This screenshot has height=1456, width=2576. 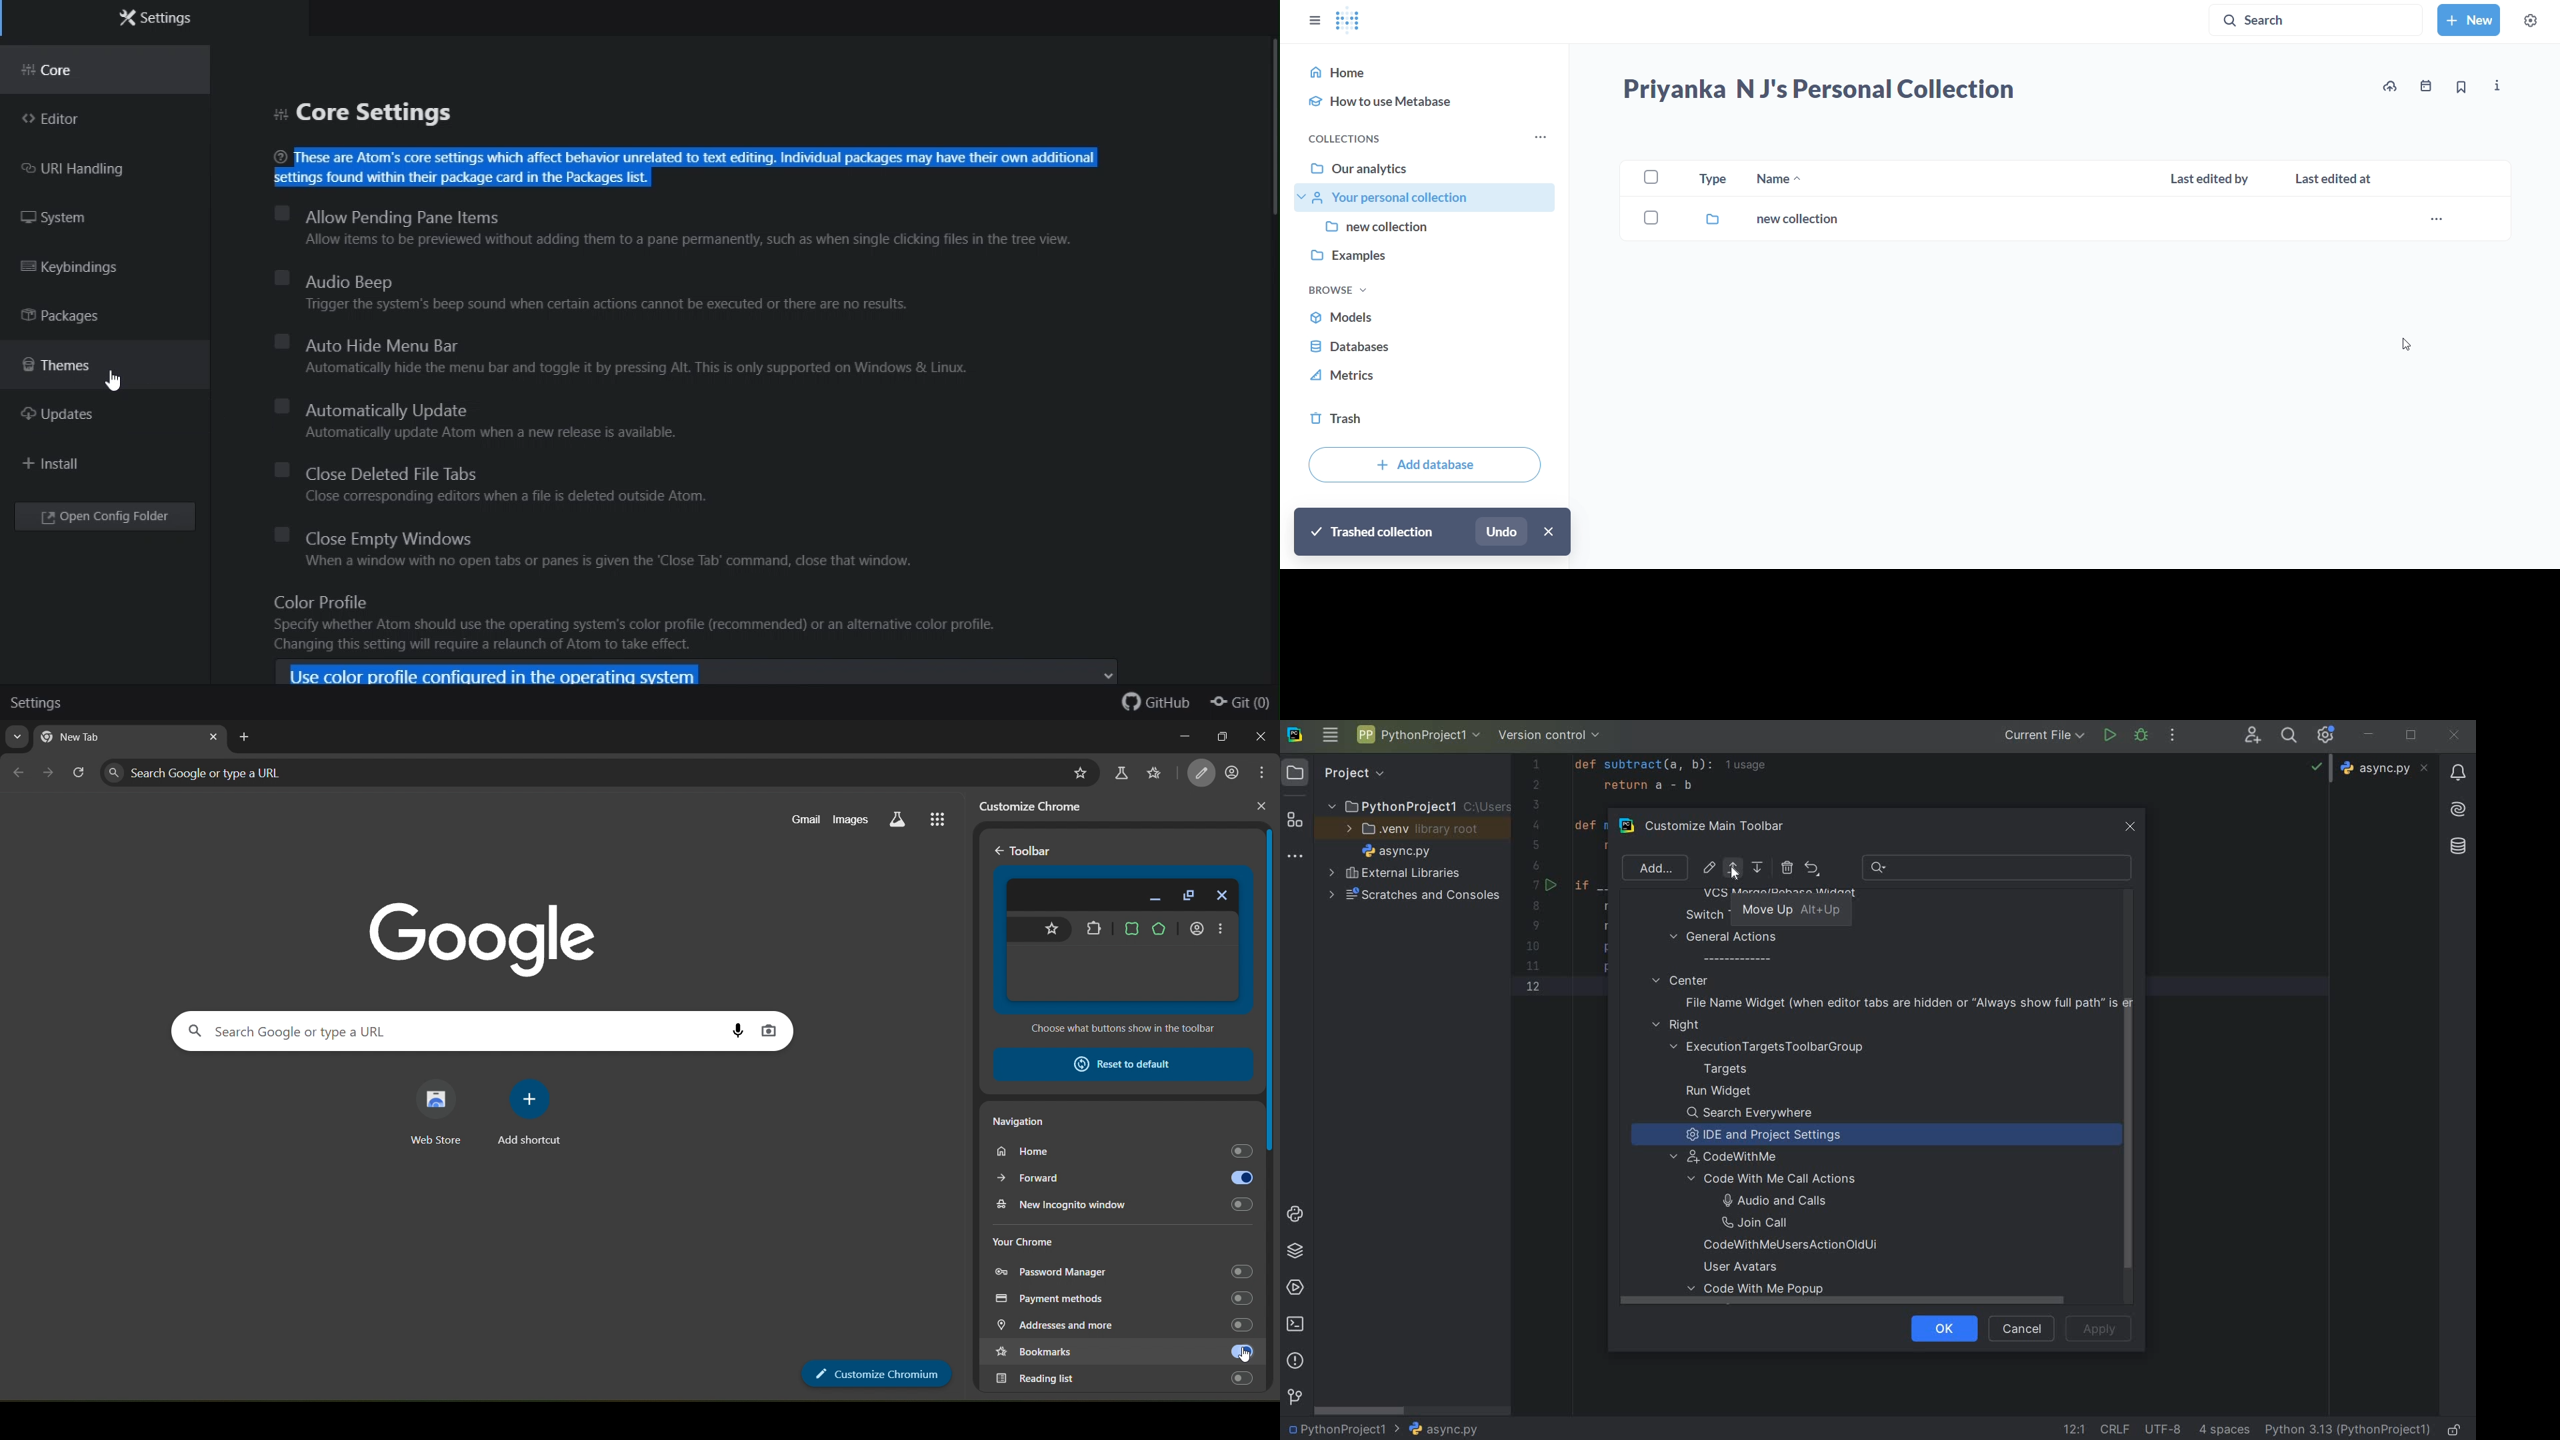 What do you see at coordinates (115, 737) in the screenshot?
I see `current page` at bounding box center [115, 737].